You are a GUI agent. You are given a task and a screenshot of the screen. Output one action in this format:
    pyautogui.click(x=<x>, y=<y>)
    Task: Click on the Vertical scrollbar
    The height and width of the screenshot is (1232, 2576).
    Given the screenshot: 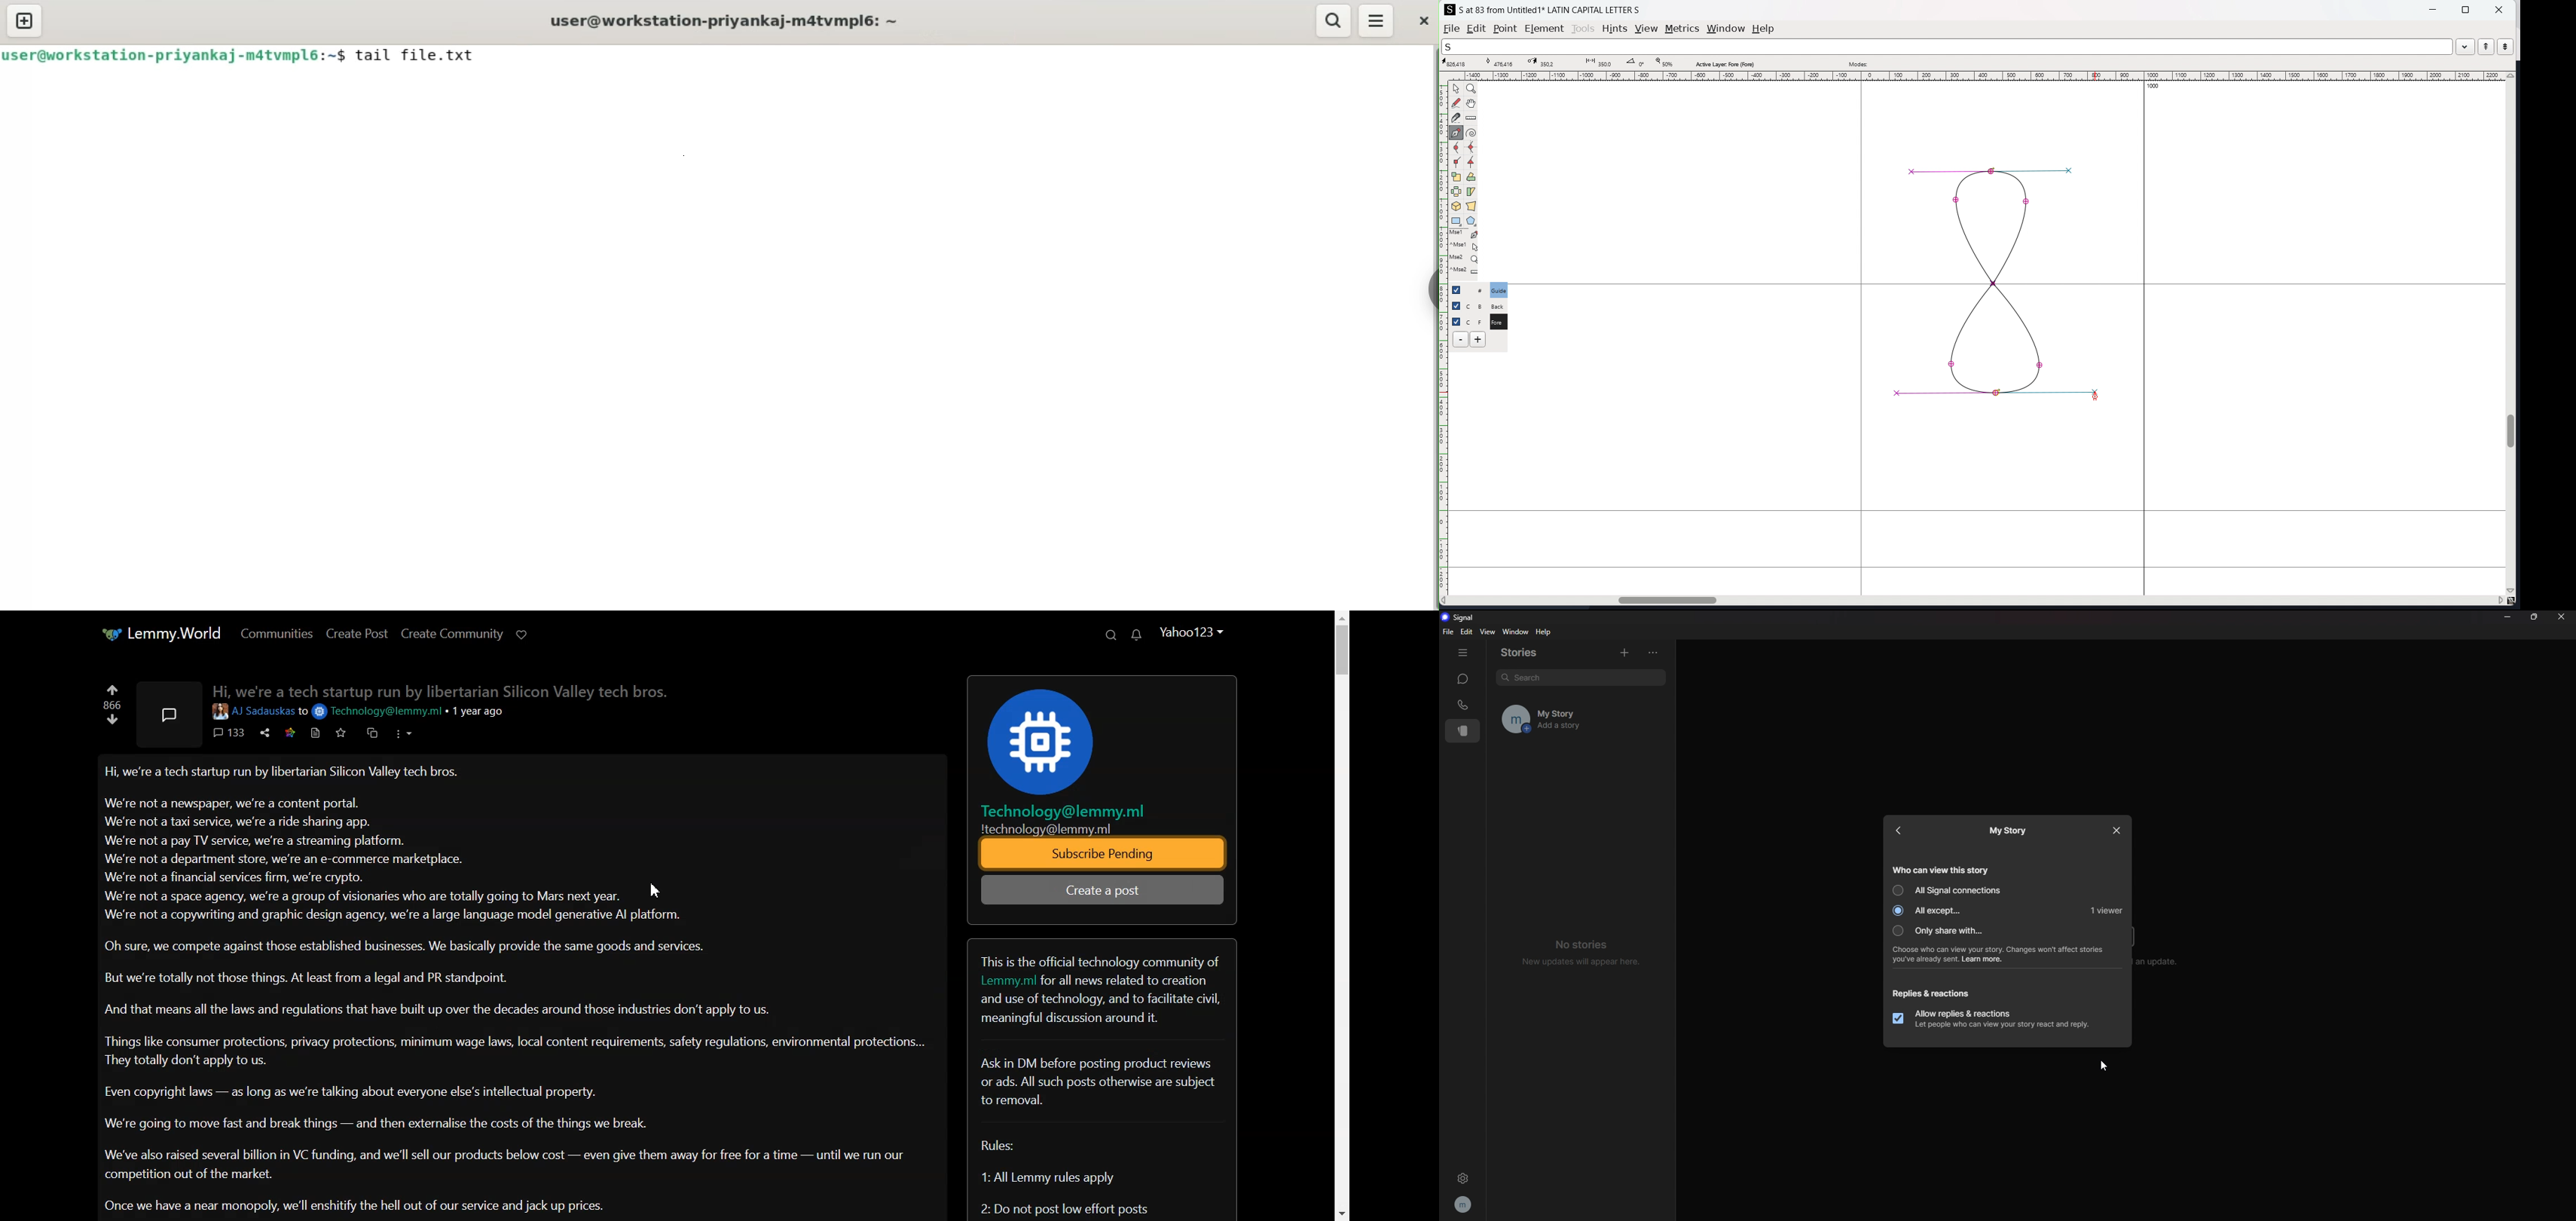 What is the action you would take?
    pyautogui.click(x=1341, y=916)
    